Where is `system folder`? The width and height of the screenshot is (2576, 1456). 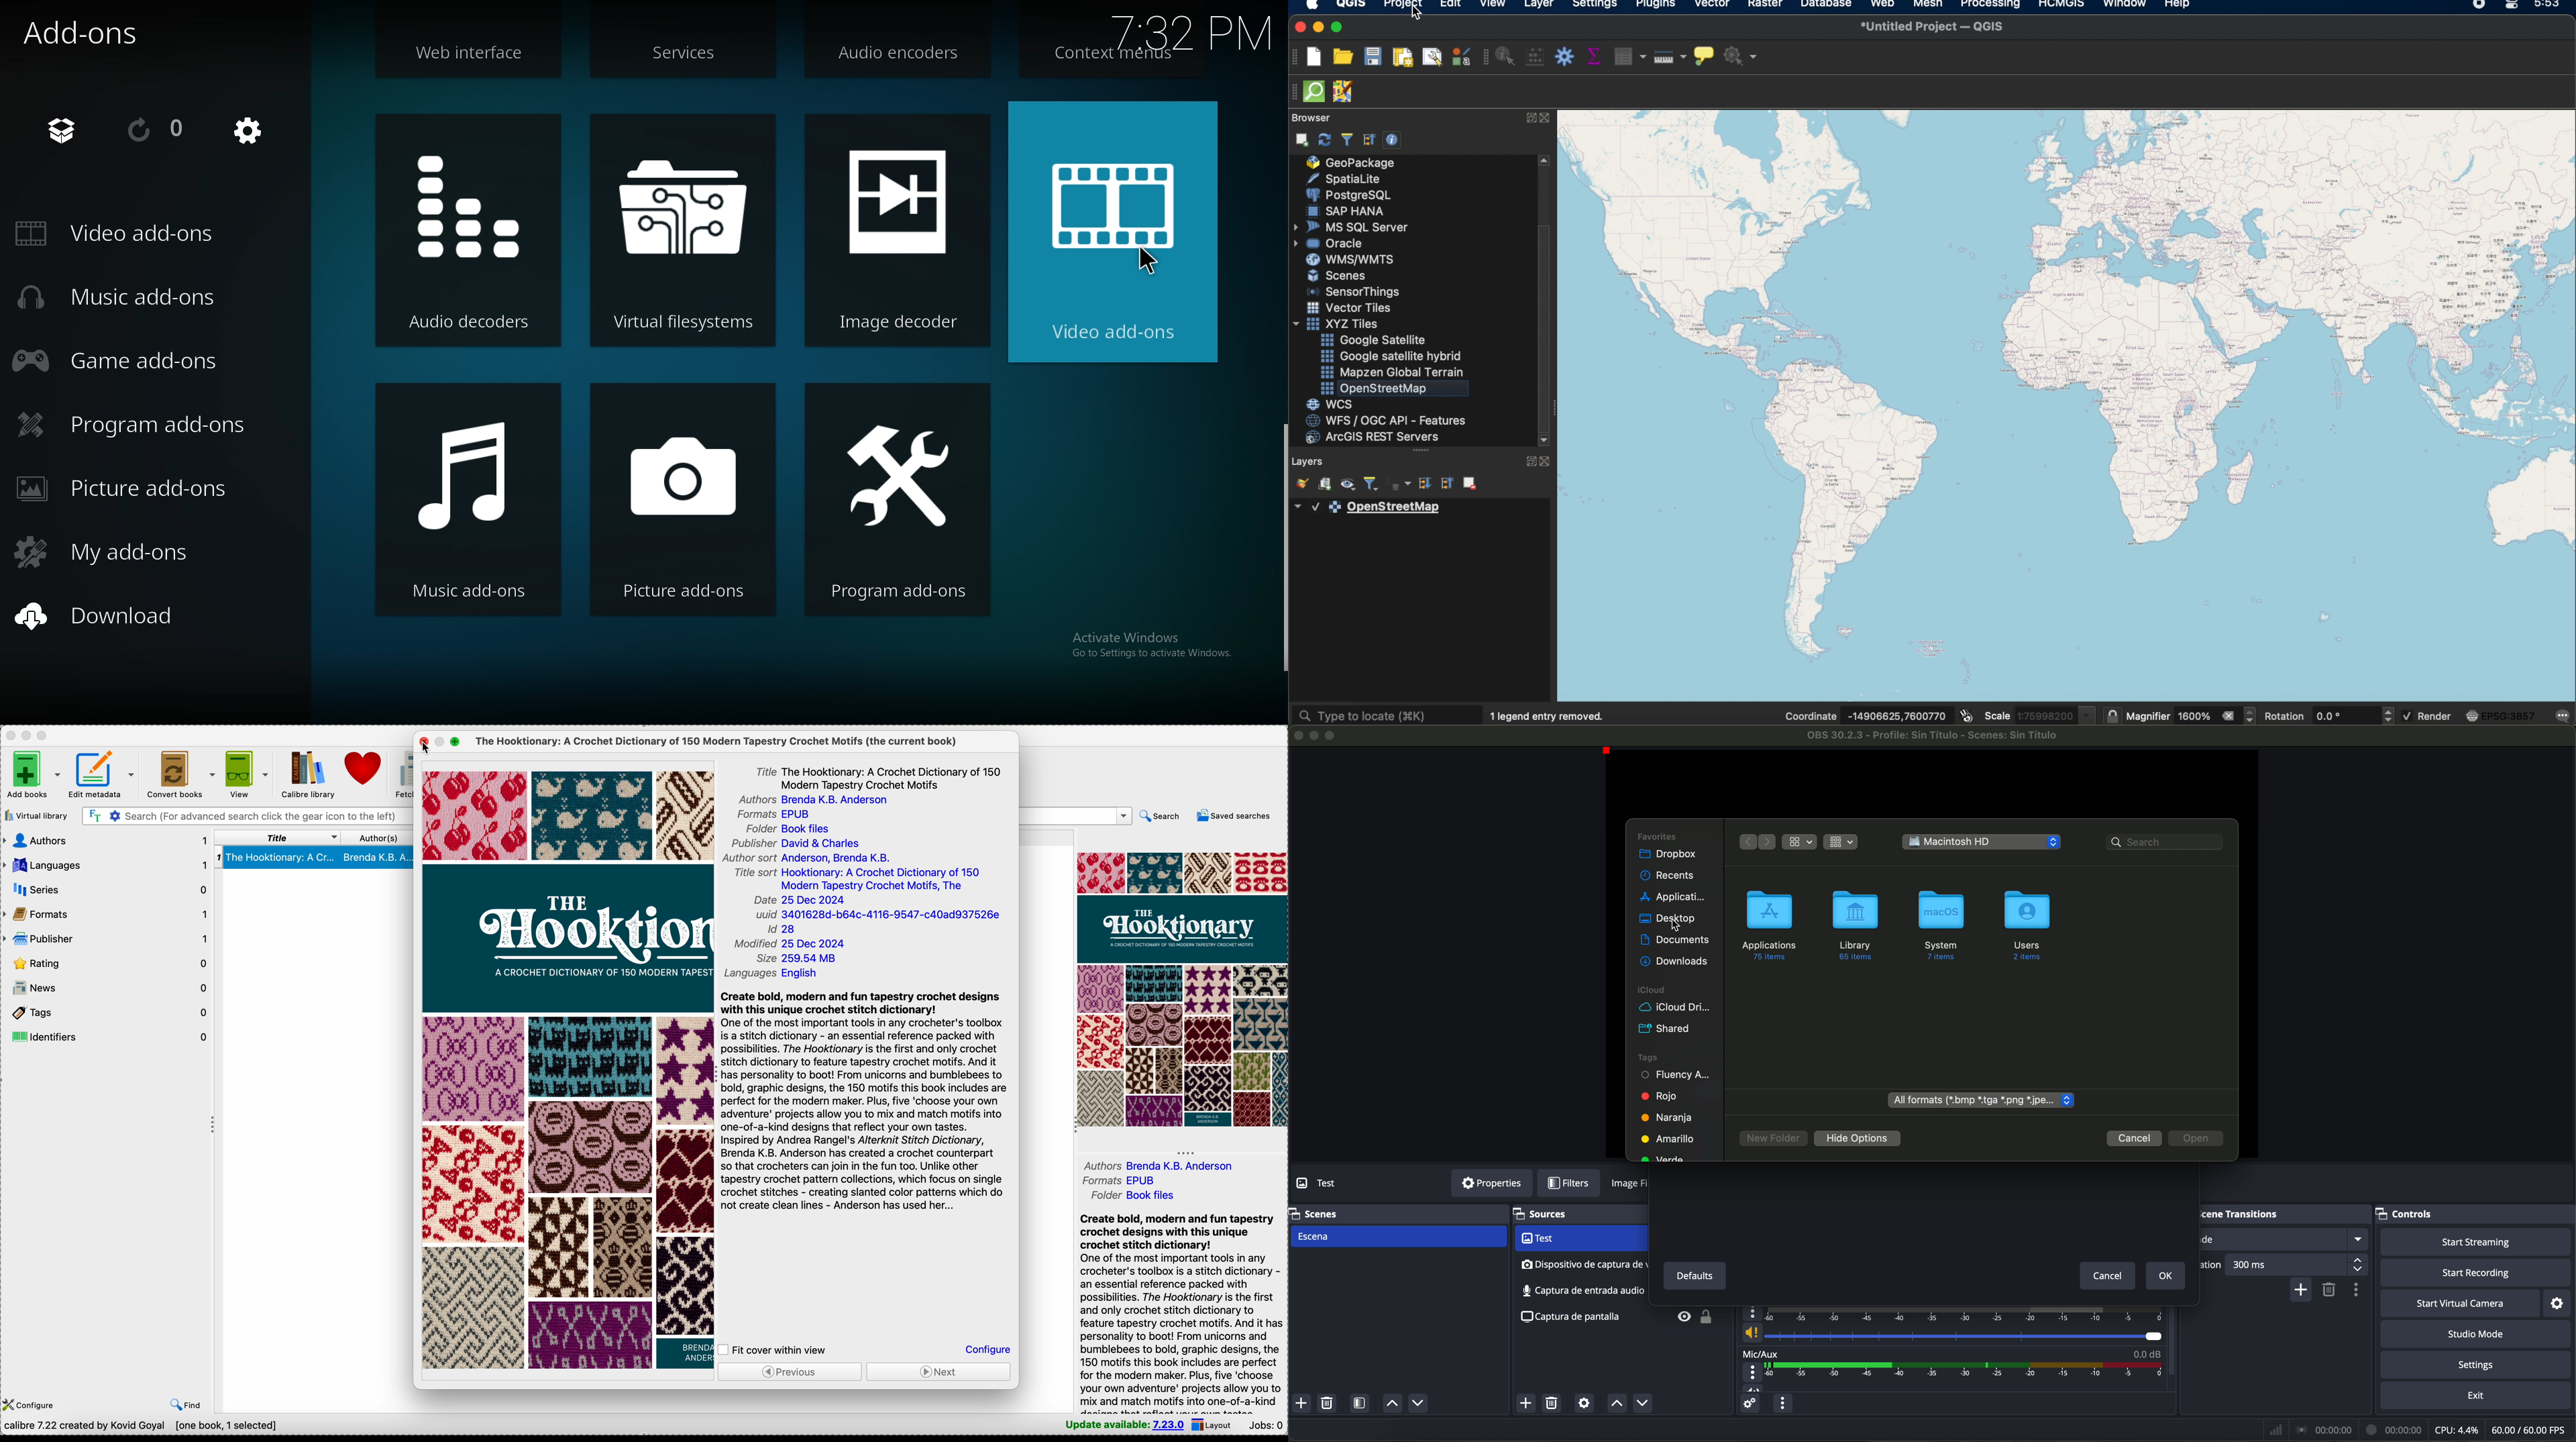
system folder is located at coordinates (1939, 925).